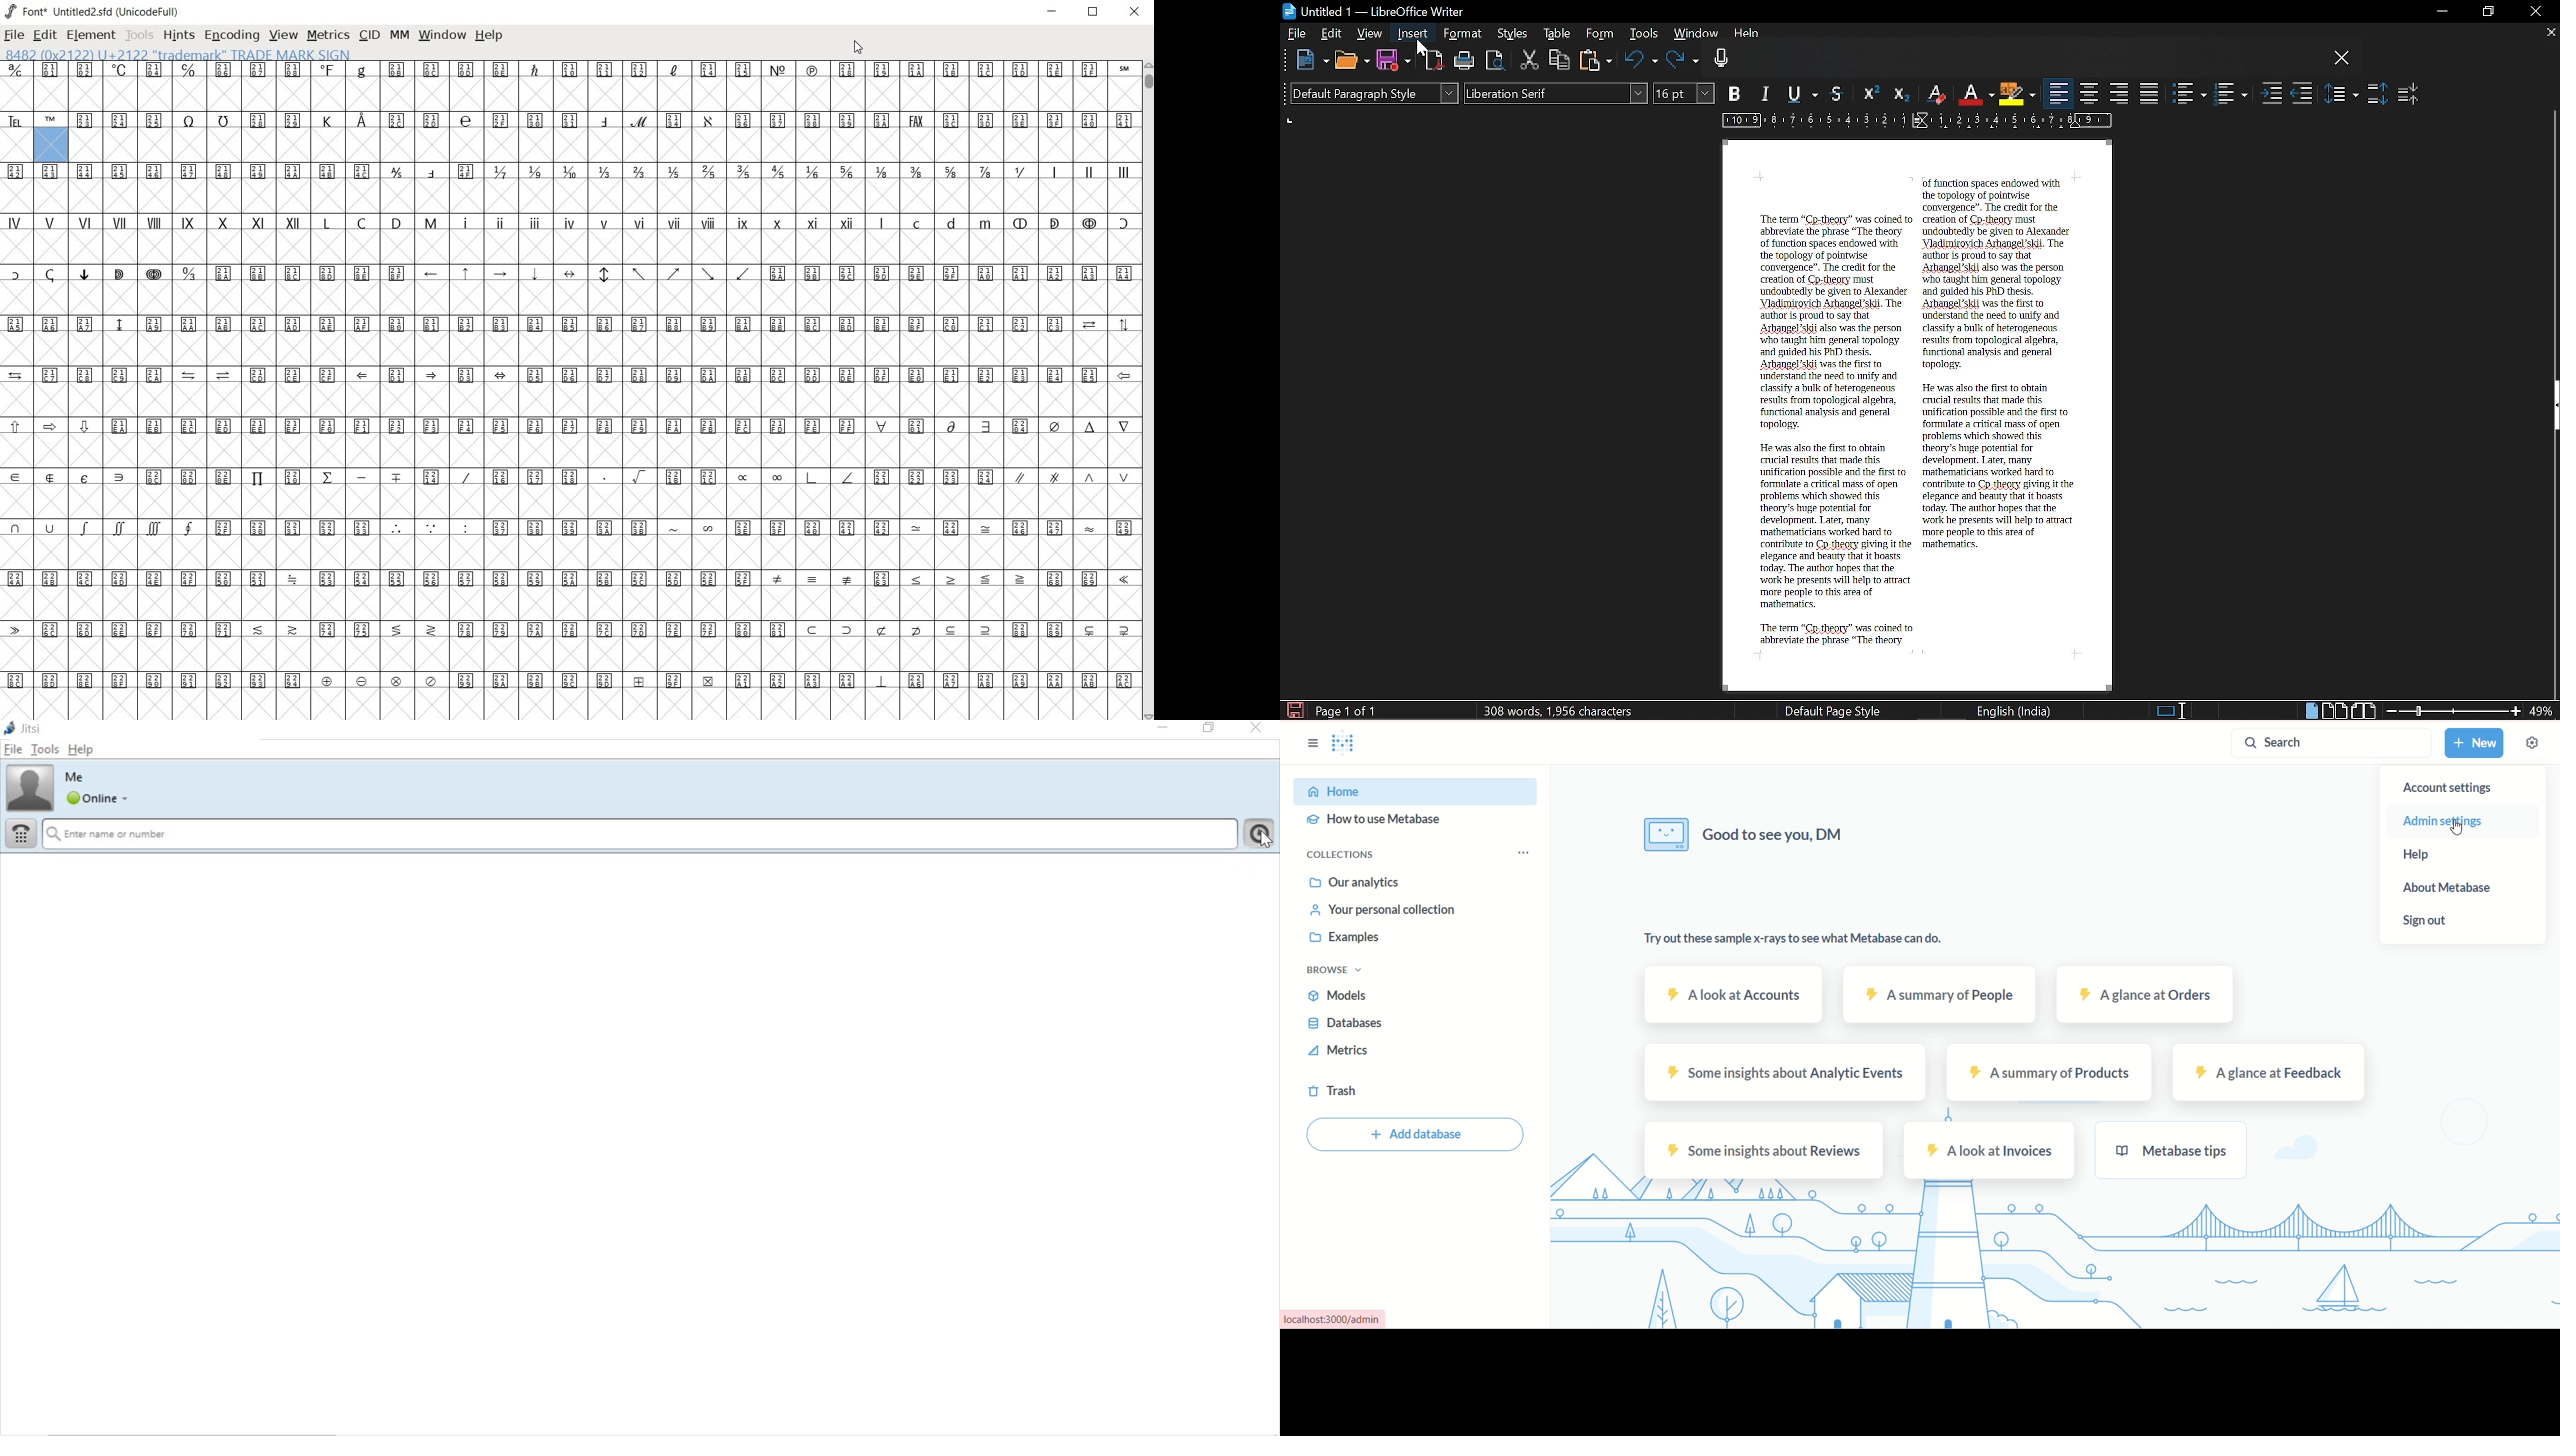  What do you see at coordinates (1165, 727) in the screenshot?
I see `minimize` at bounding box center [1165, 727].